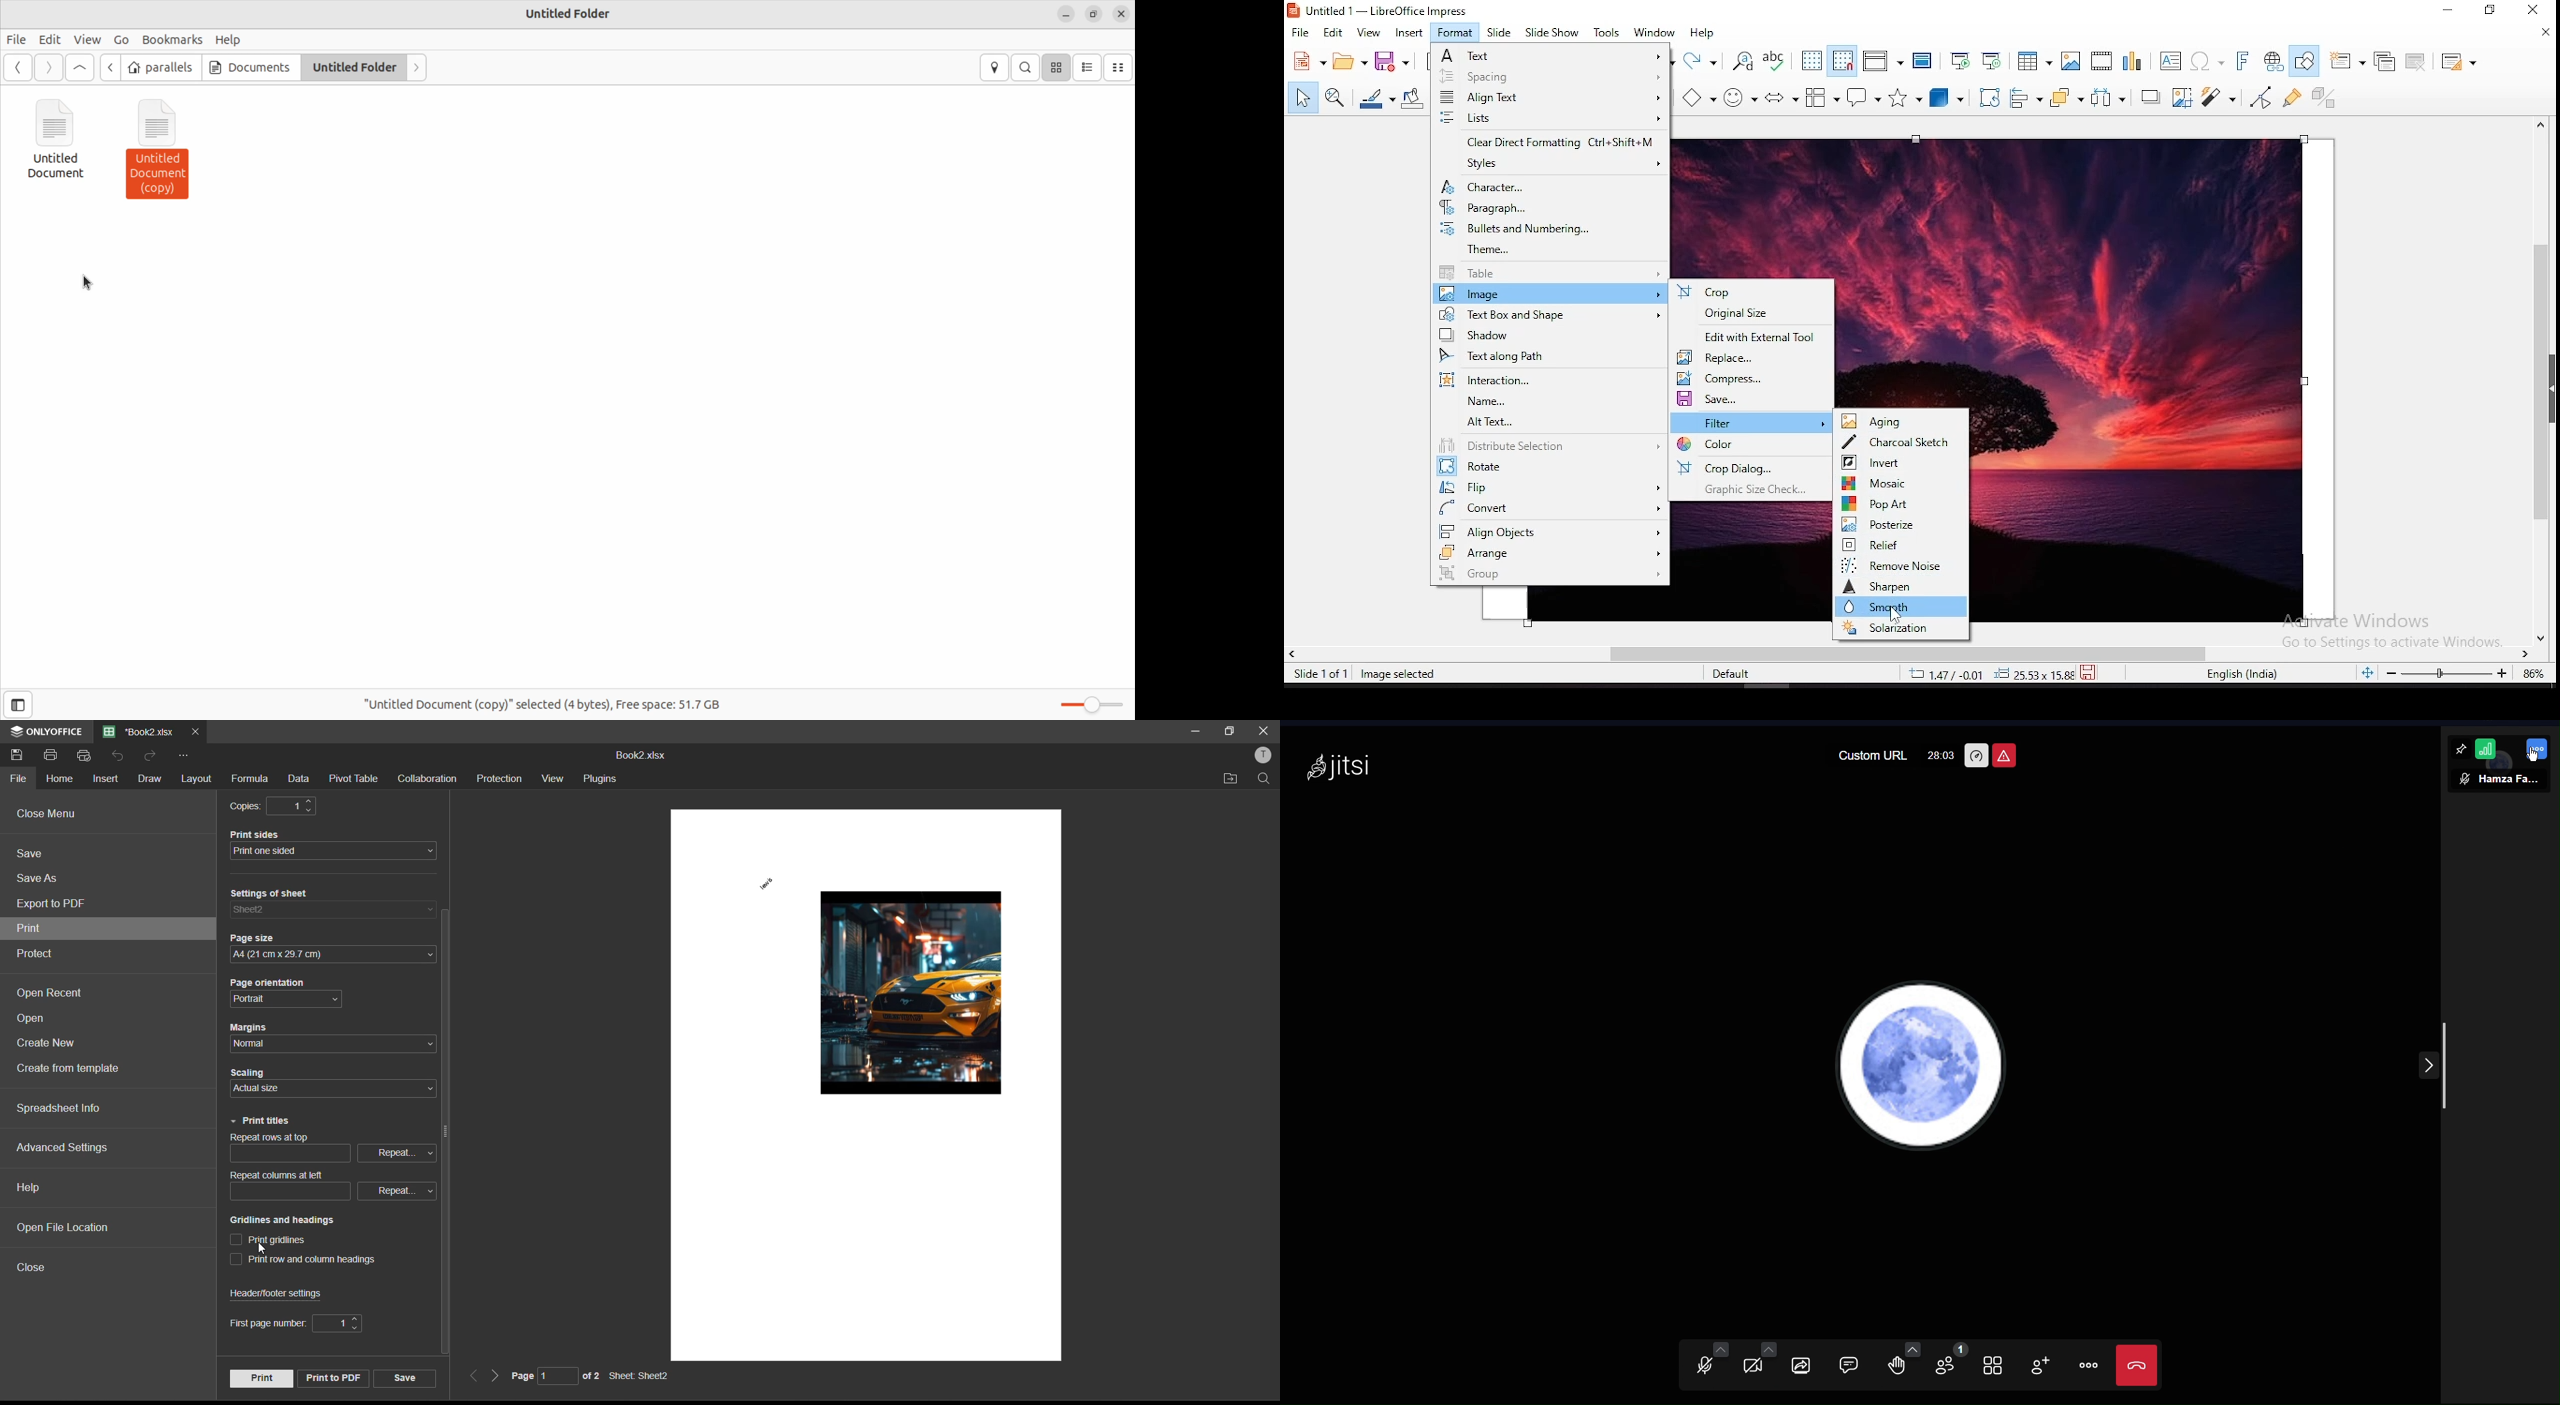  Describe the element at coordinates (1987, 99) in the screenshot. I see `rotate` at that location.